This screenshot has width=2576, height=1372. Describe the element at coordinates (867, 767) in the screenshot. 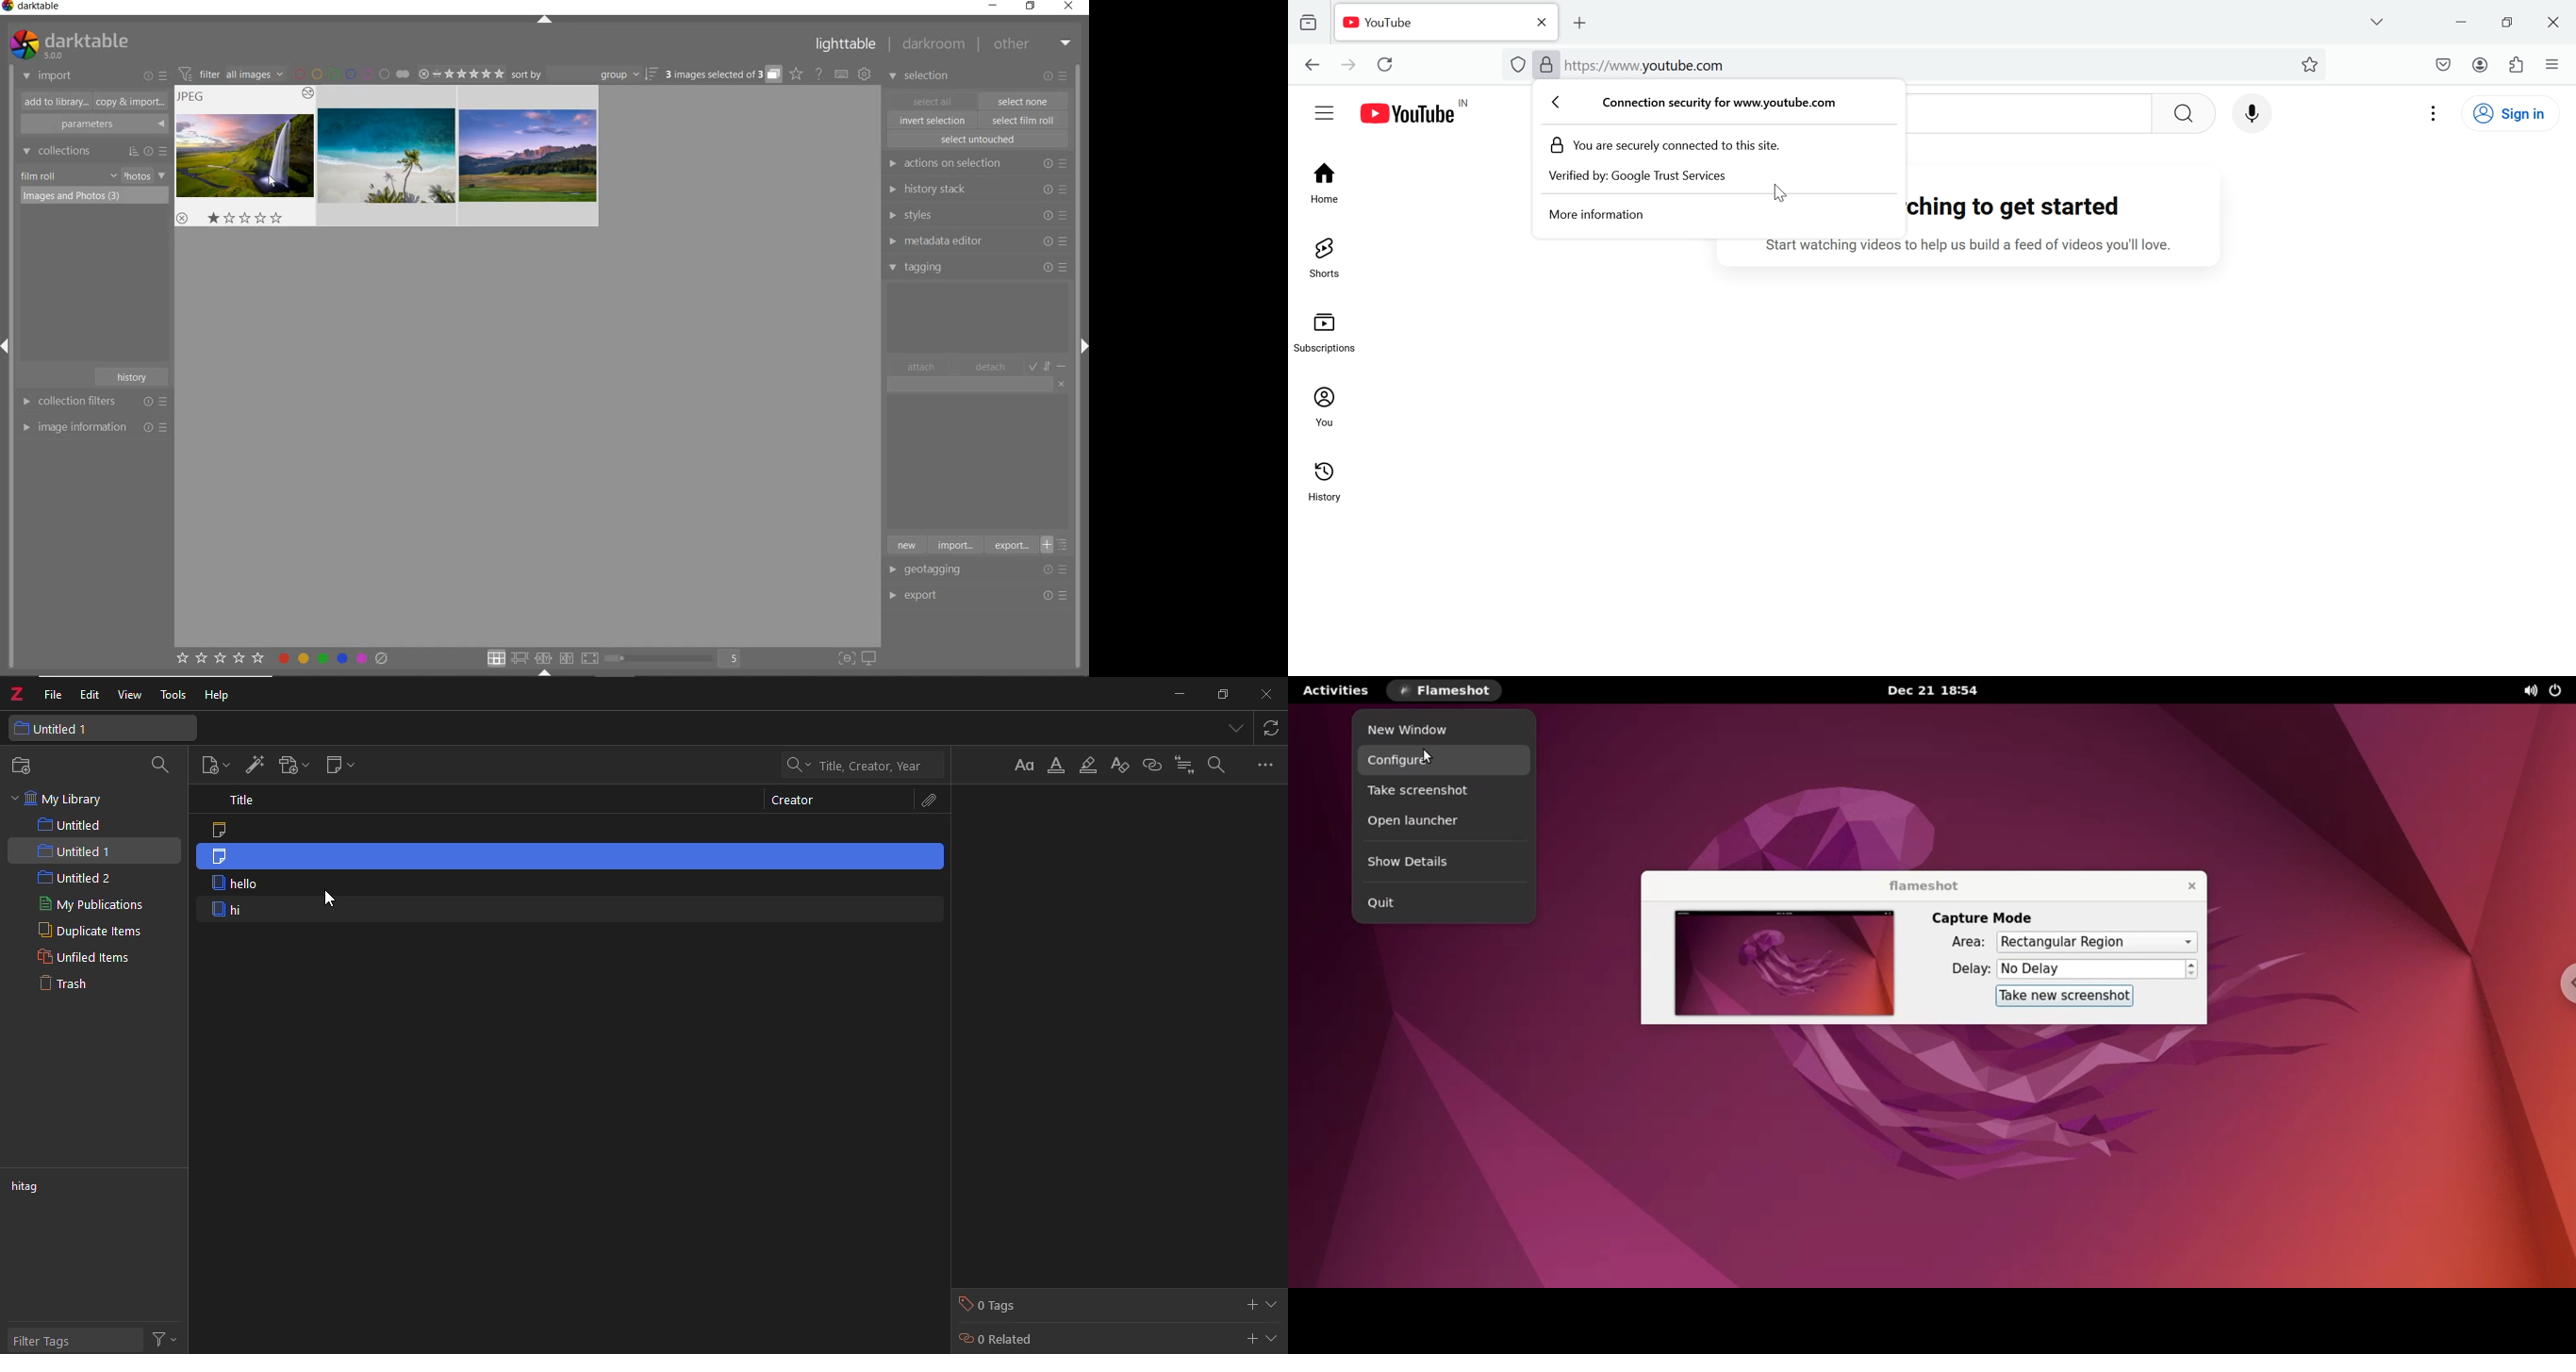

I see `title, creator, year` at that location.